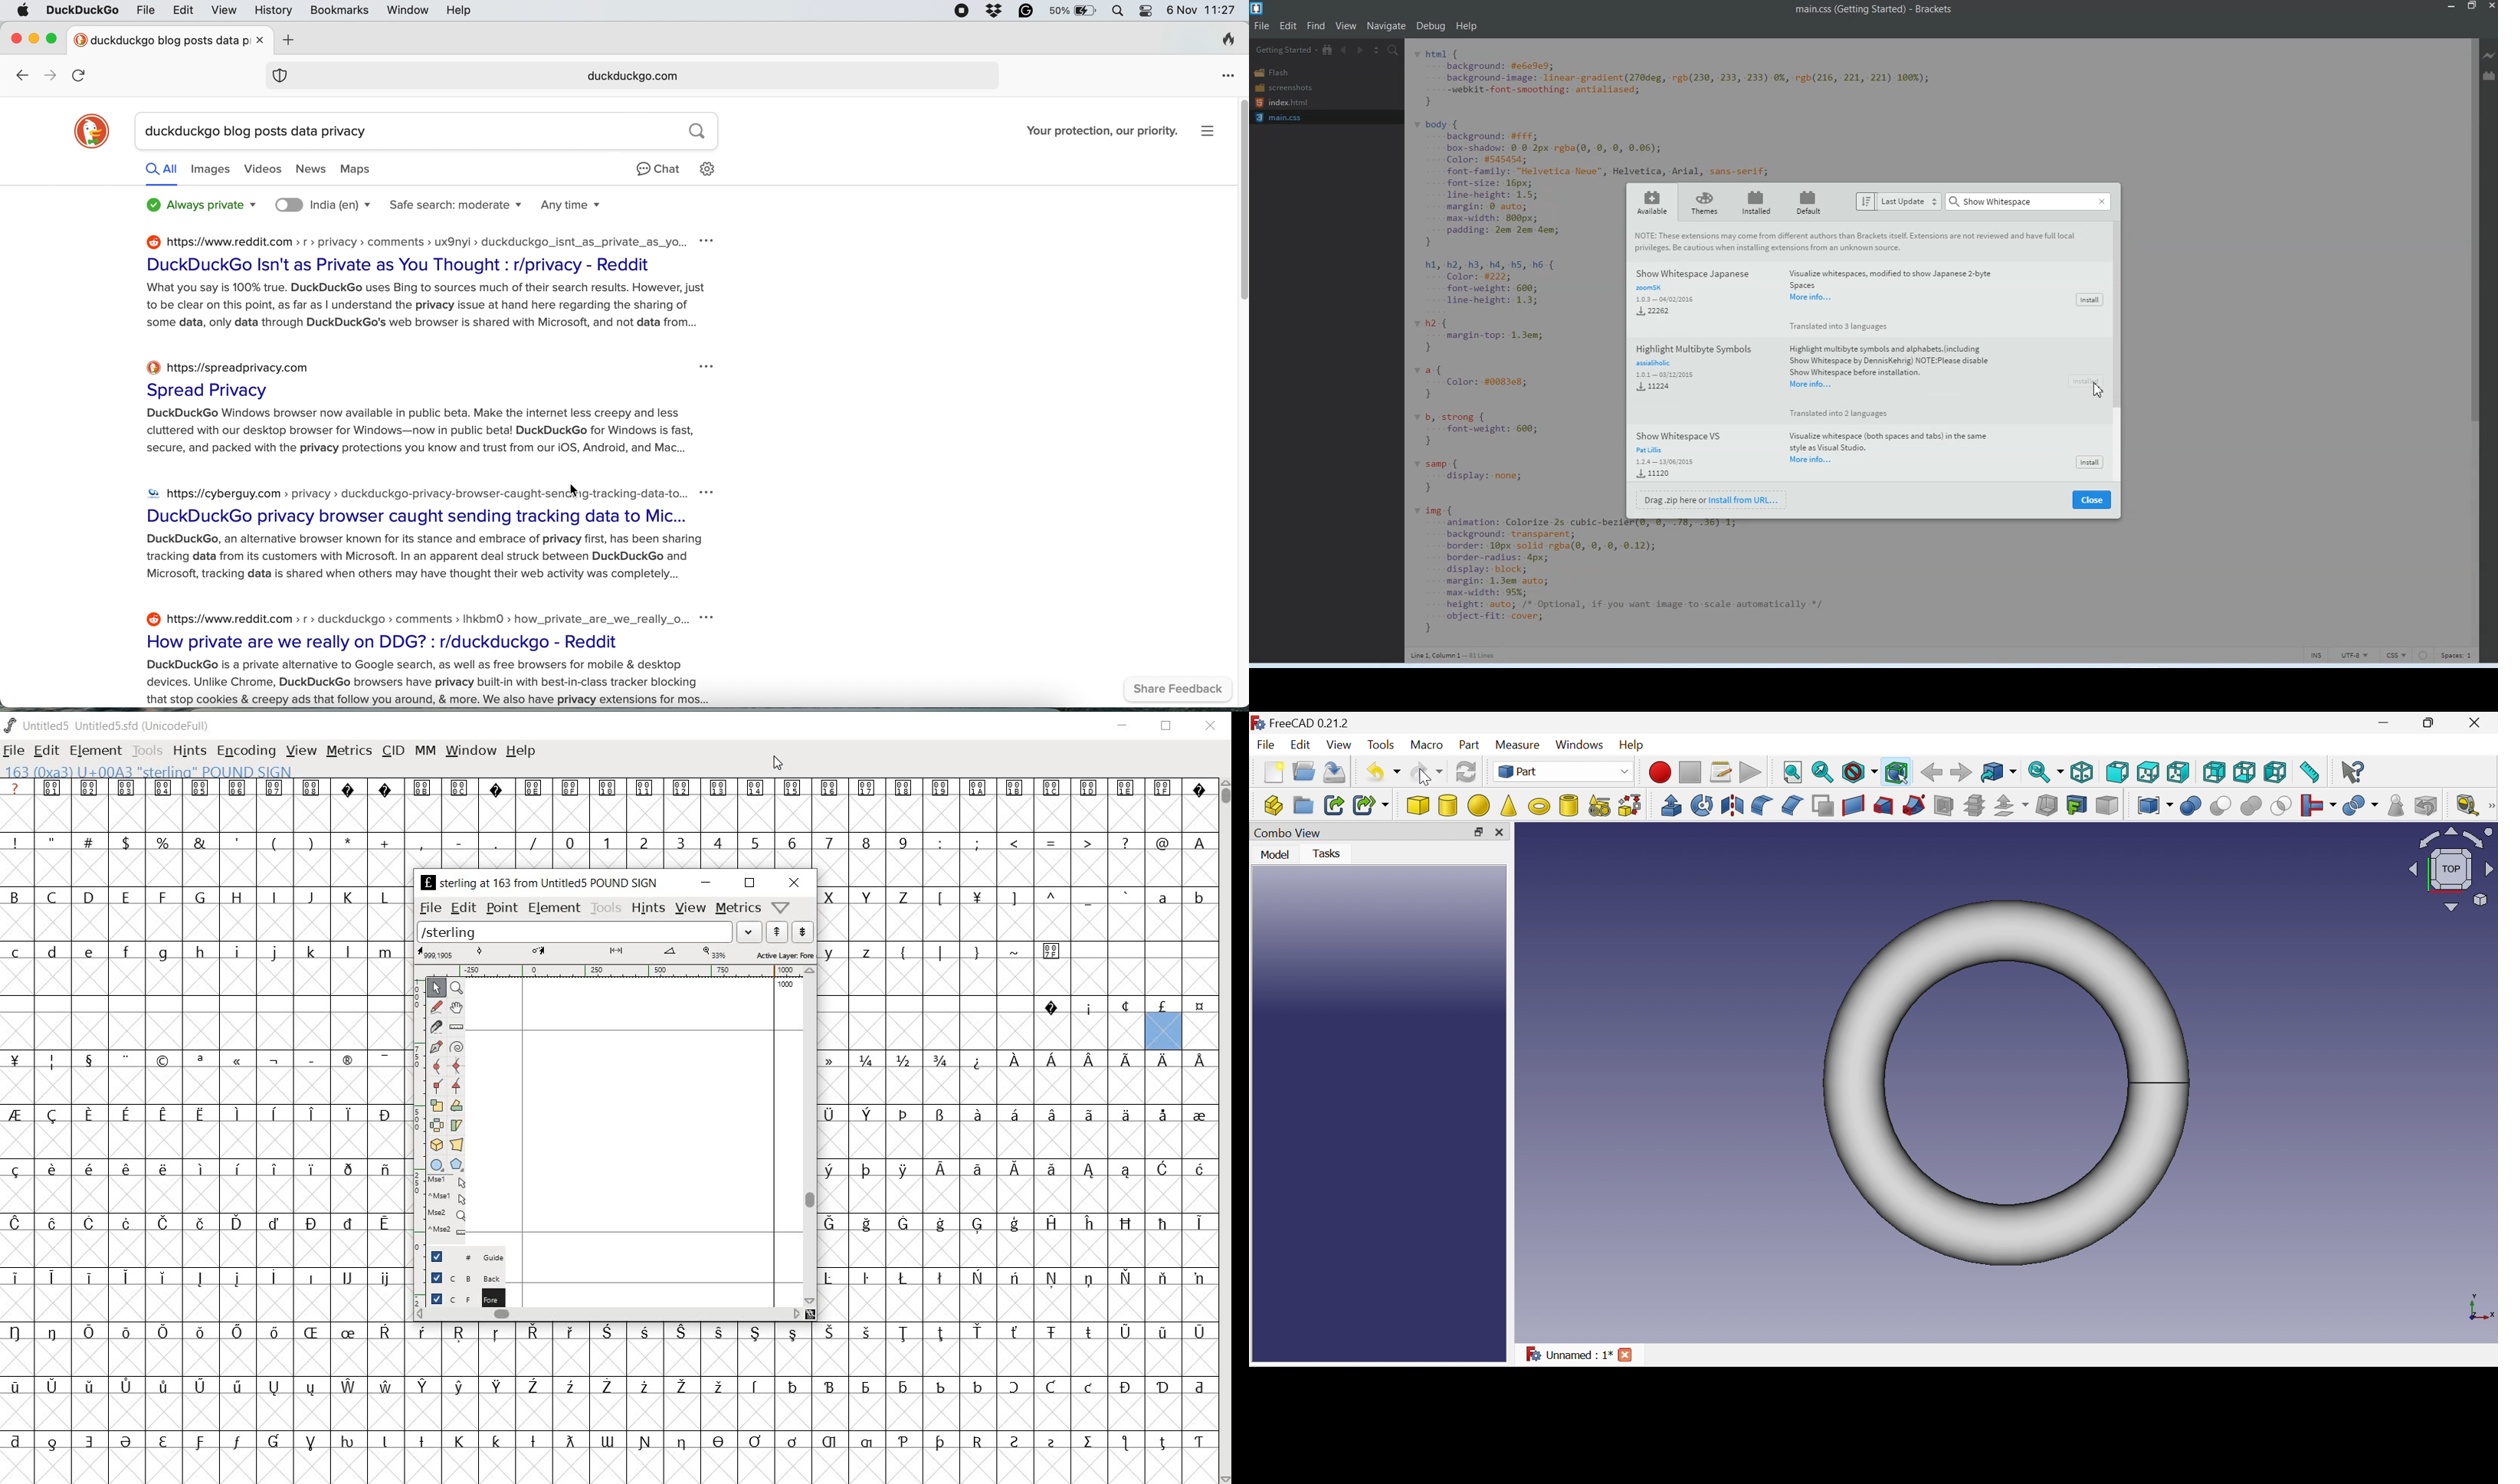  I want to click on Symbol, so click(834, 1223).